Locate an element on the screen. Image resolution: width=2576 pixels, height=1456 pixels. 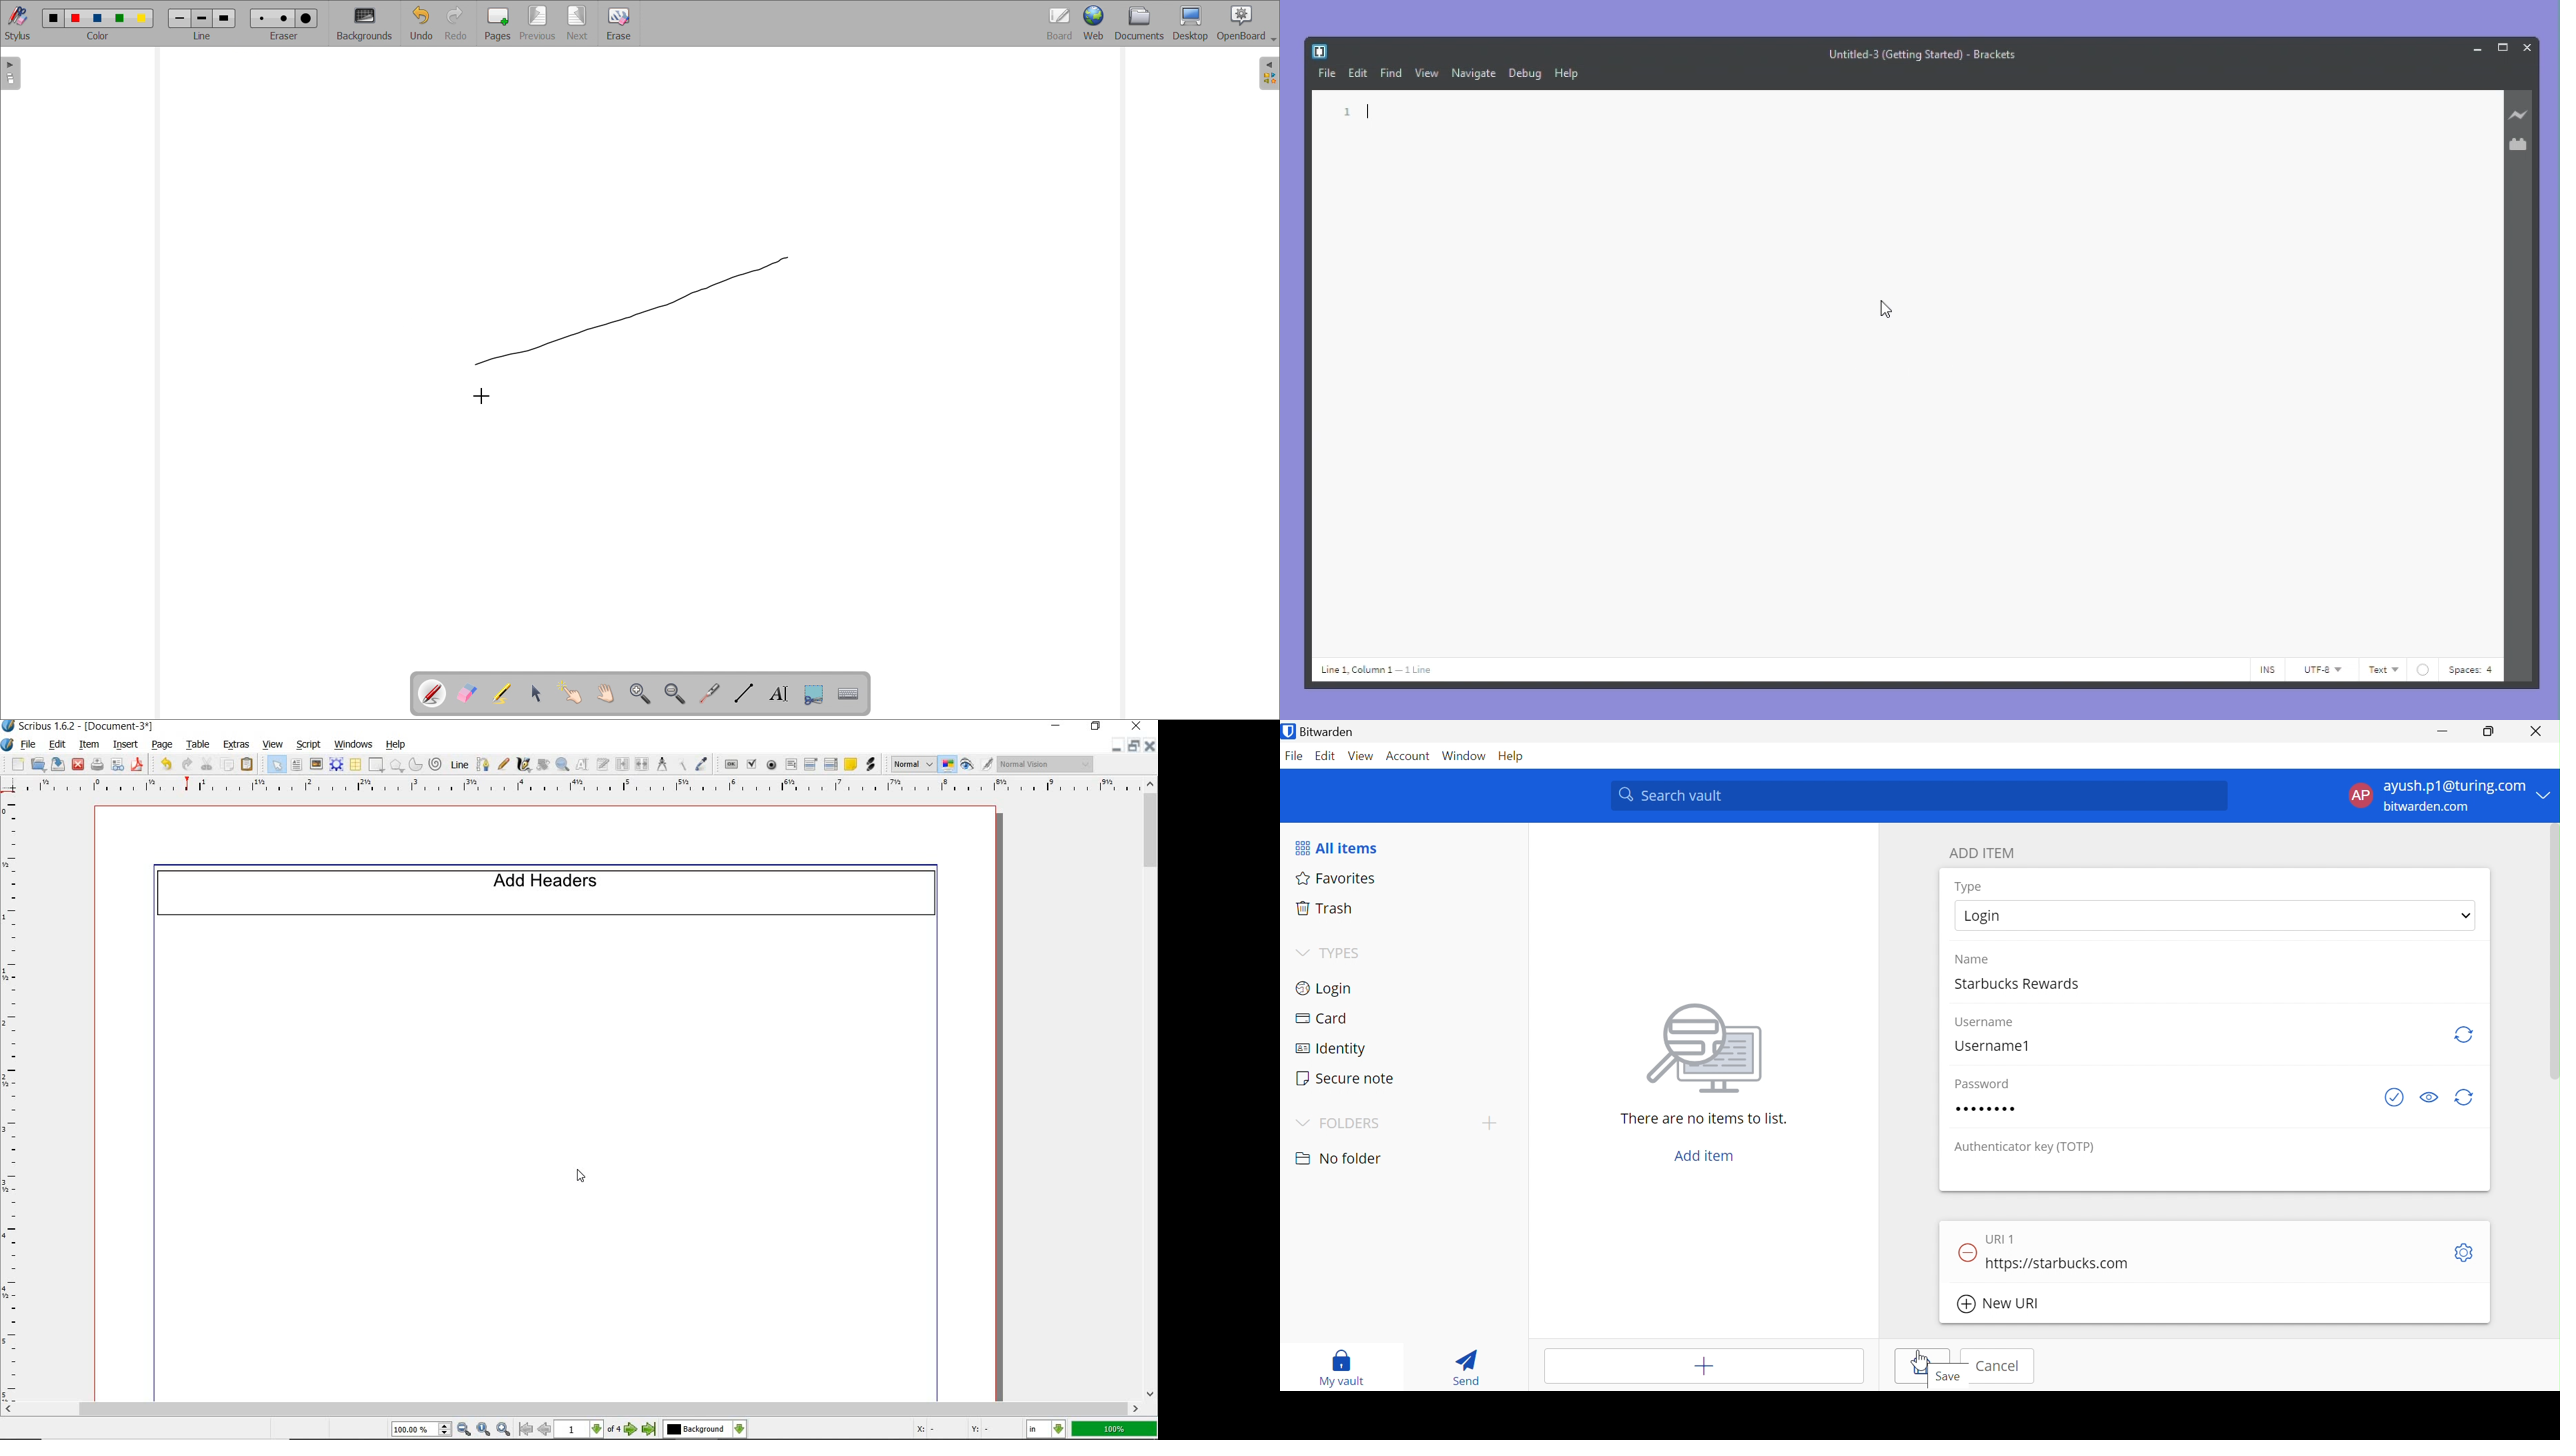
spiral is located at coordinates (438, 764).